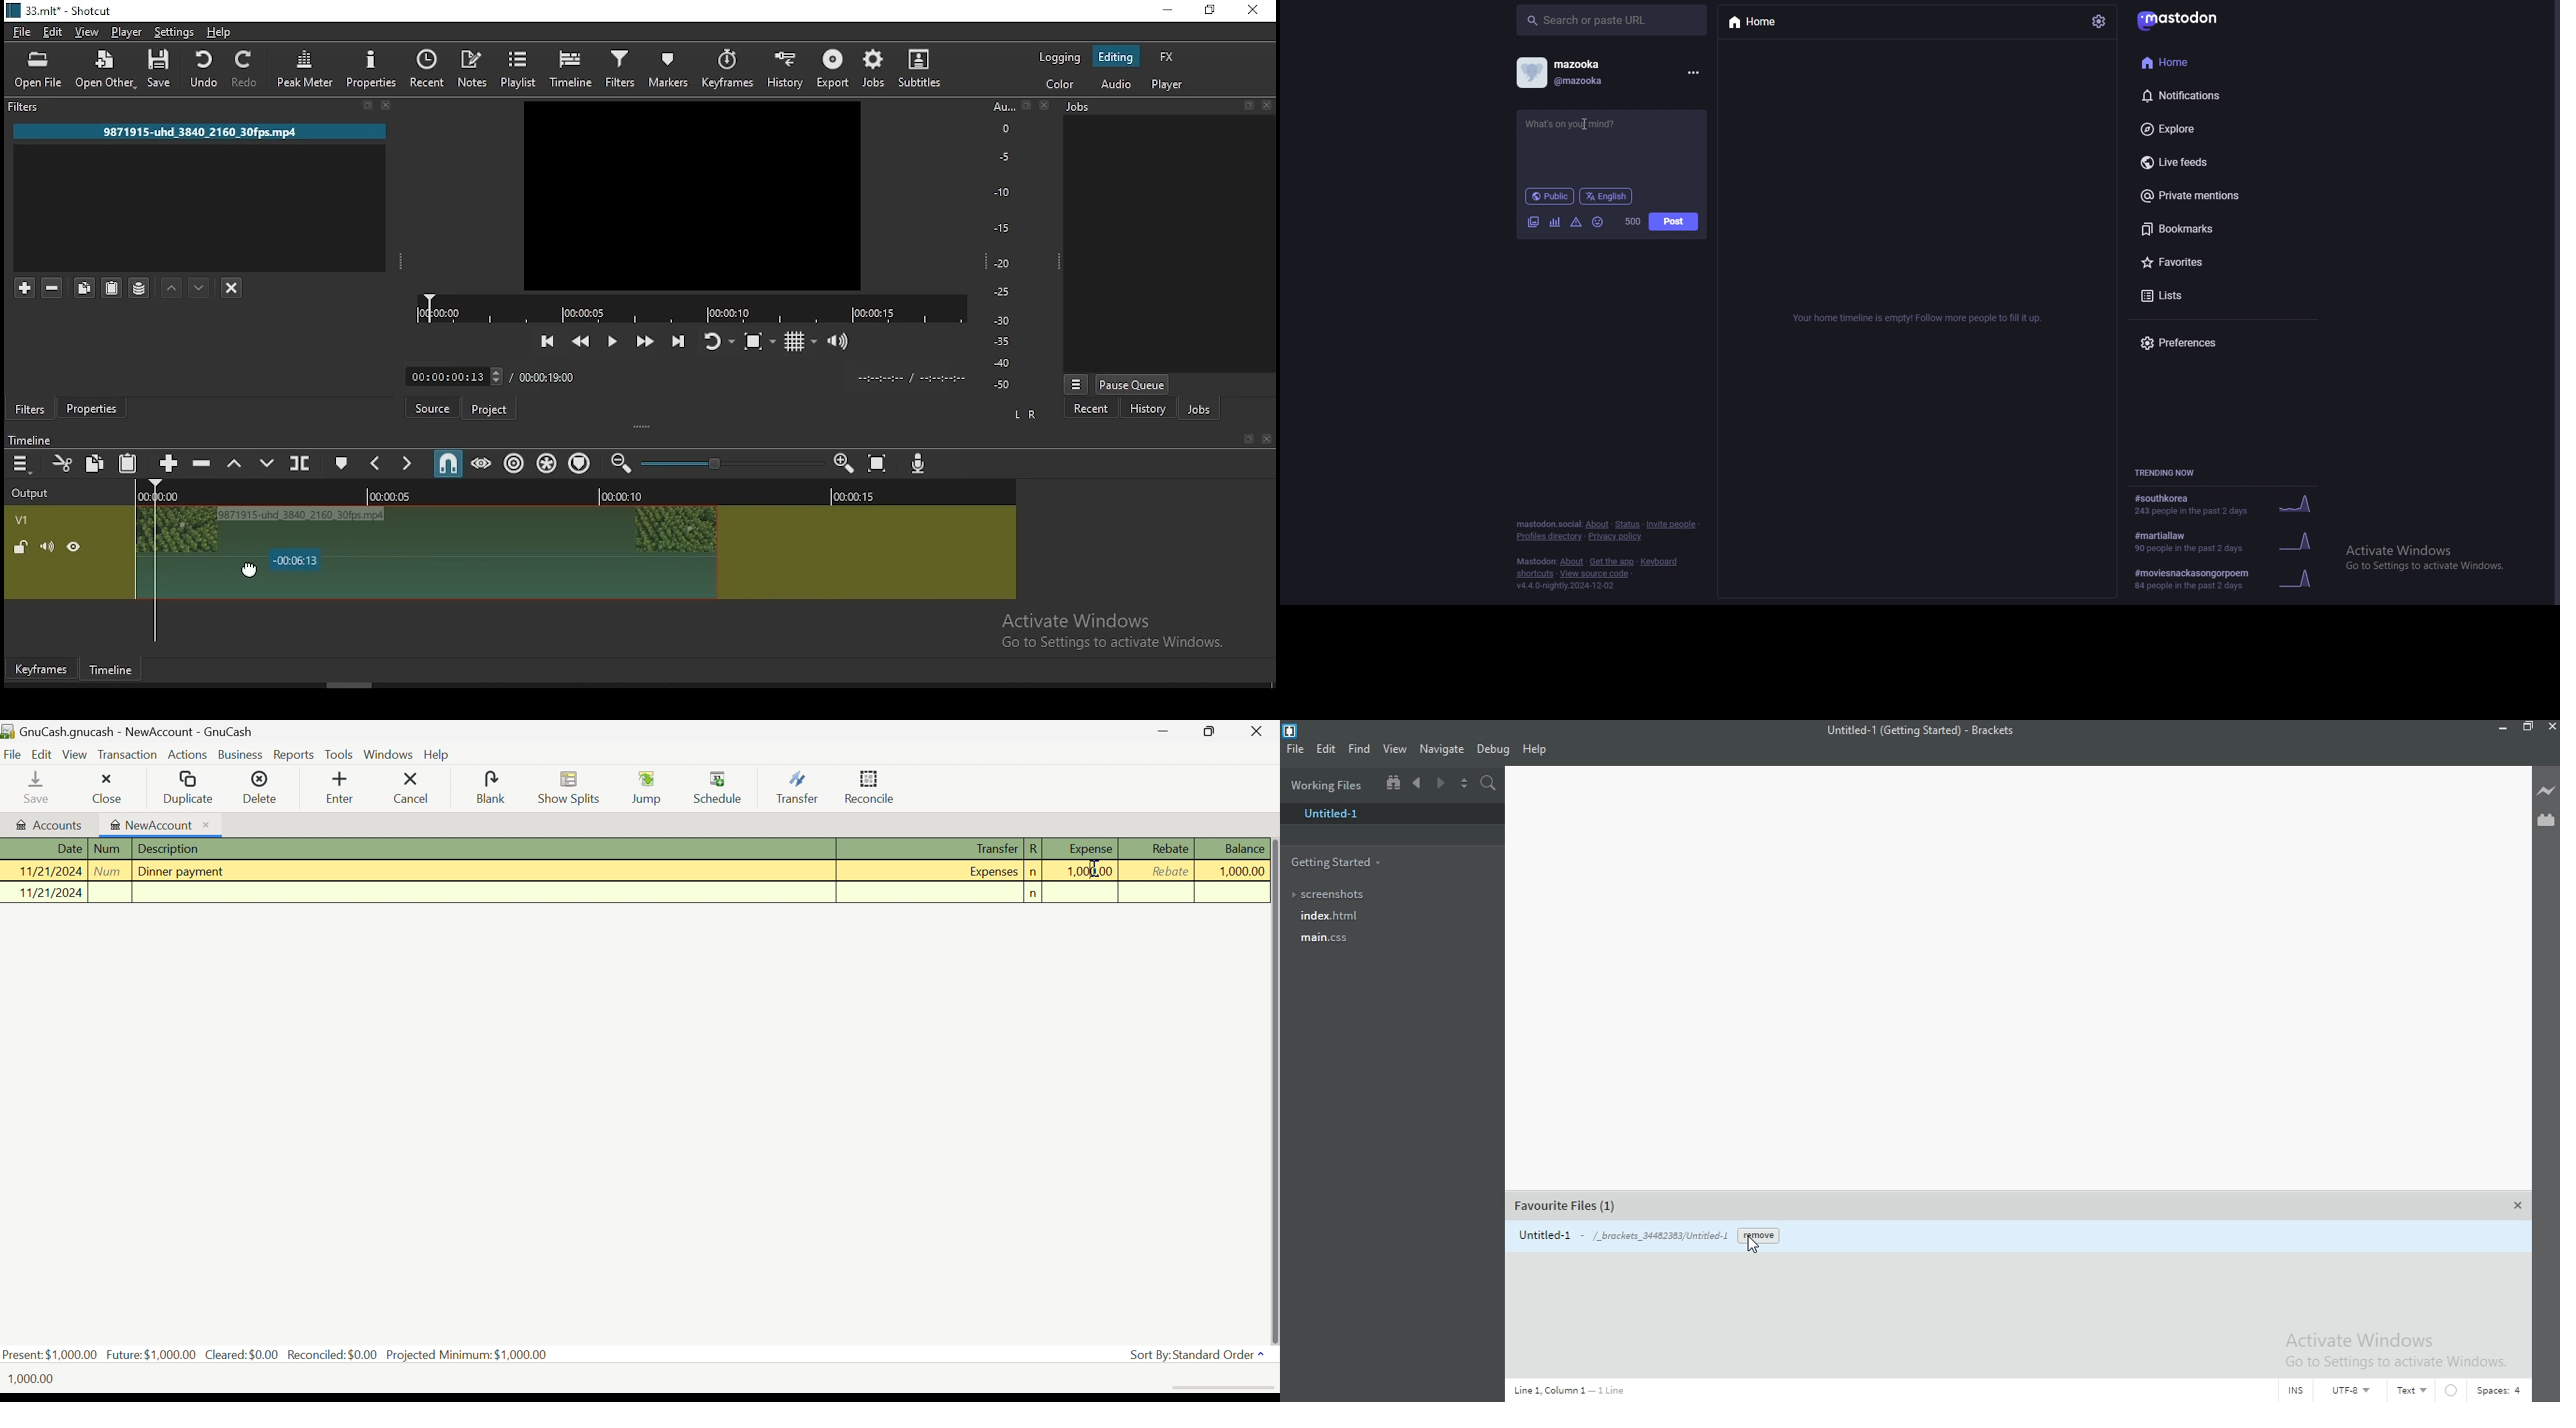 This screenshot has height=1428, width=2576. I want to click on ripple markers, so click(582, 463).